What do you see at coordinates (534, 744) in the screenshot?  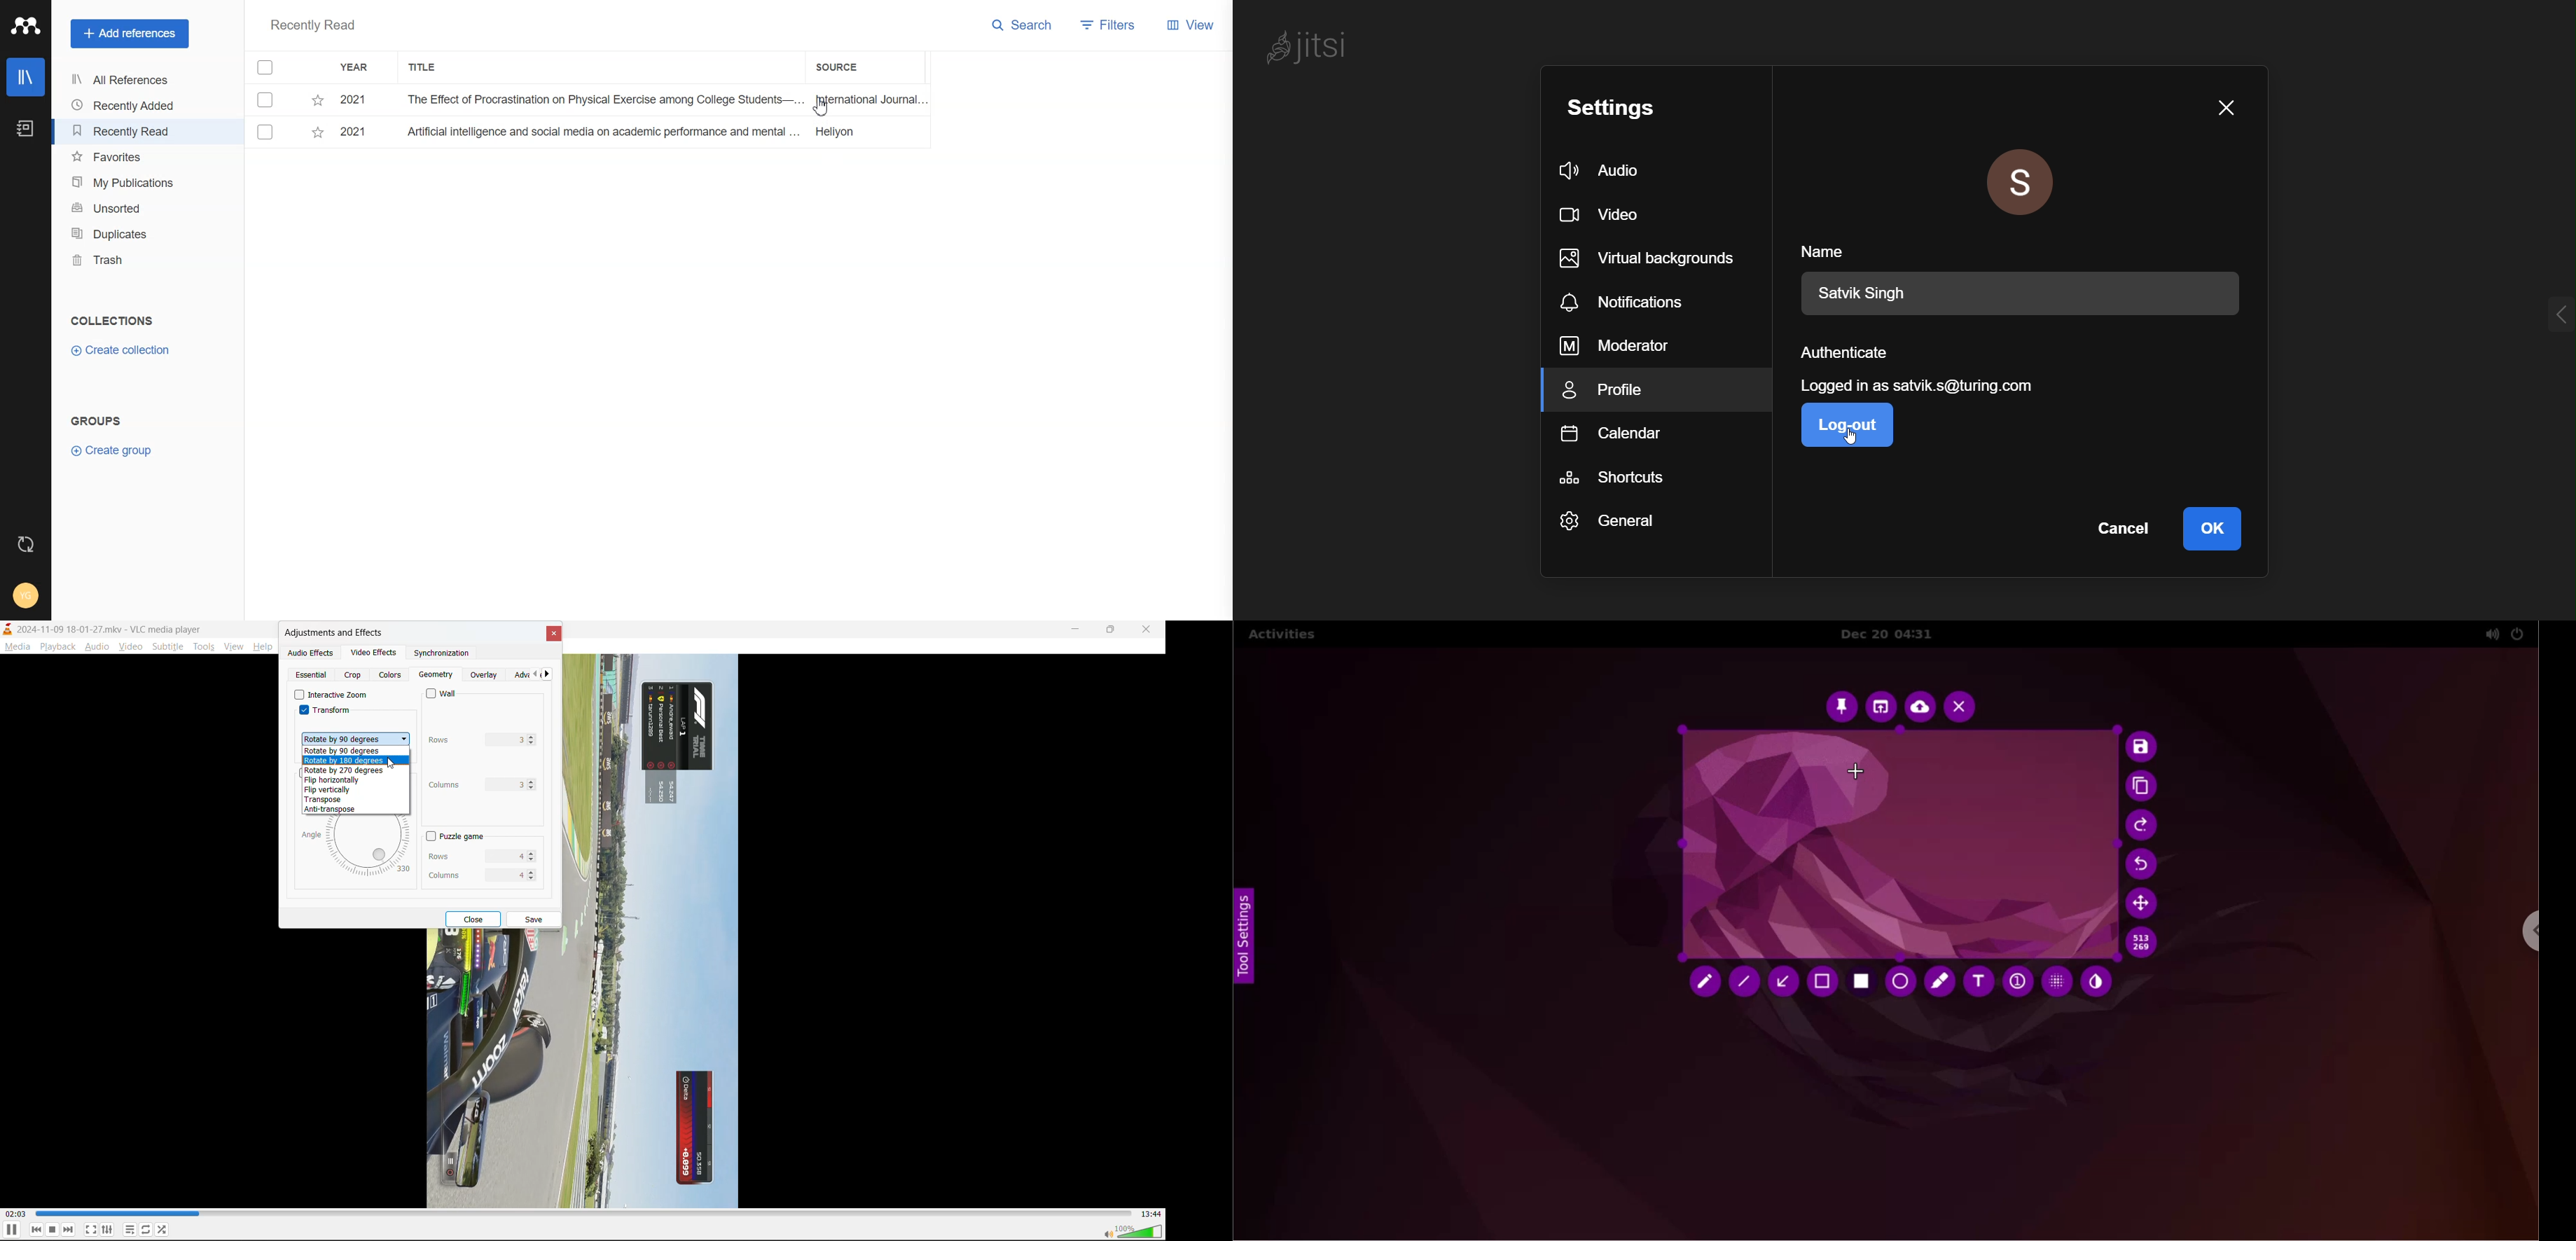 I see `decrease` at bounding box center [534, 744].